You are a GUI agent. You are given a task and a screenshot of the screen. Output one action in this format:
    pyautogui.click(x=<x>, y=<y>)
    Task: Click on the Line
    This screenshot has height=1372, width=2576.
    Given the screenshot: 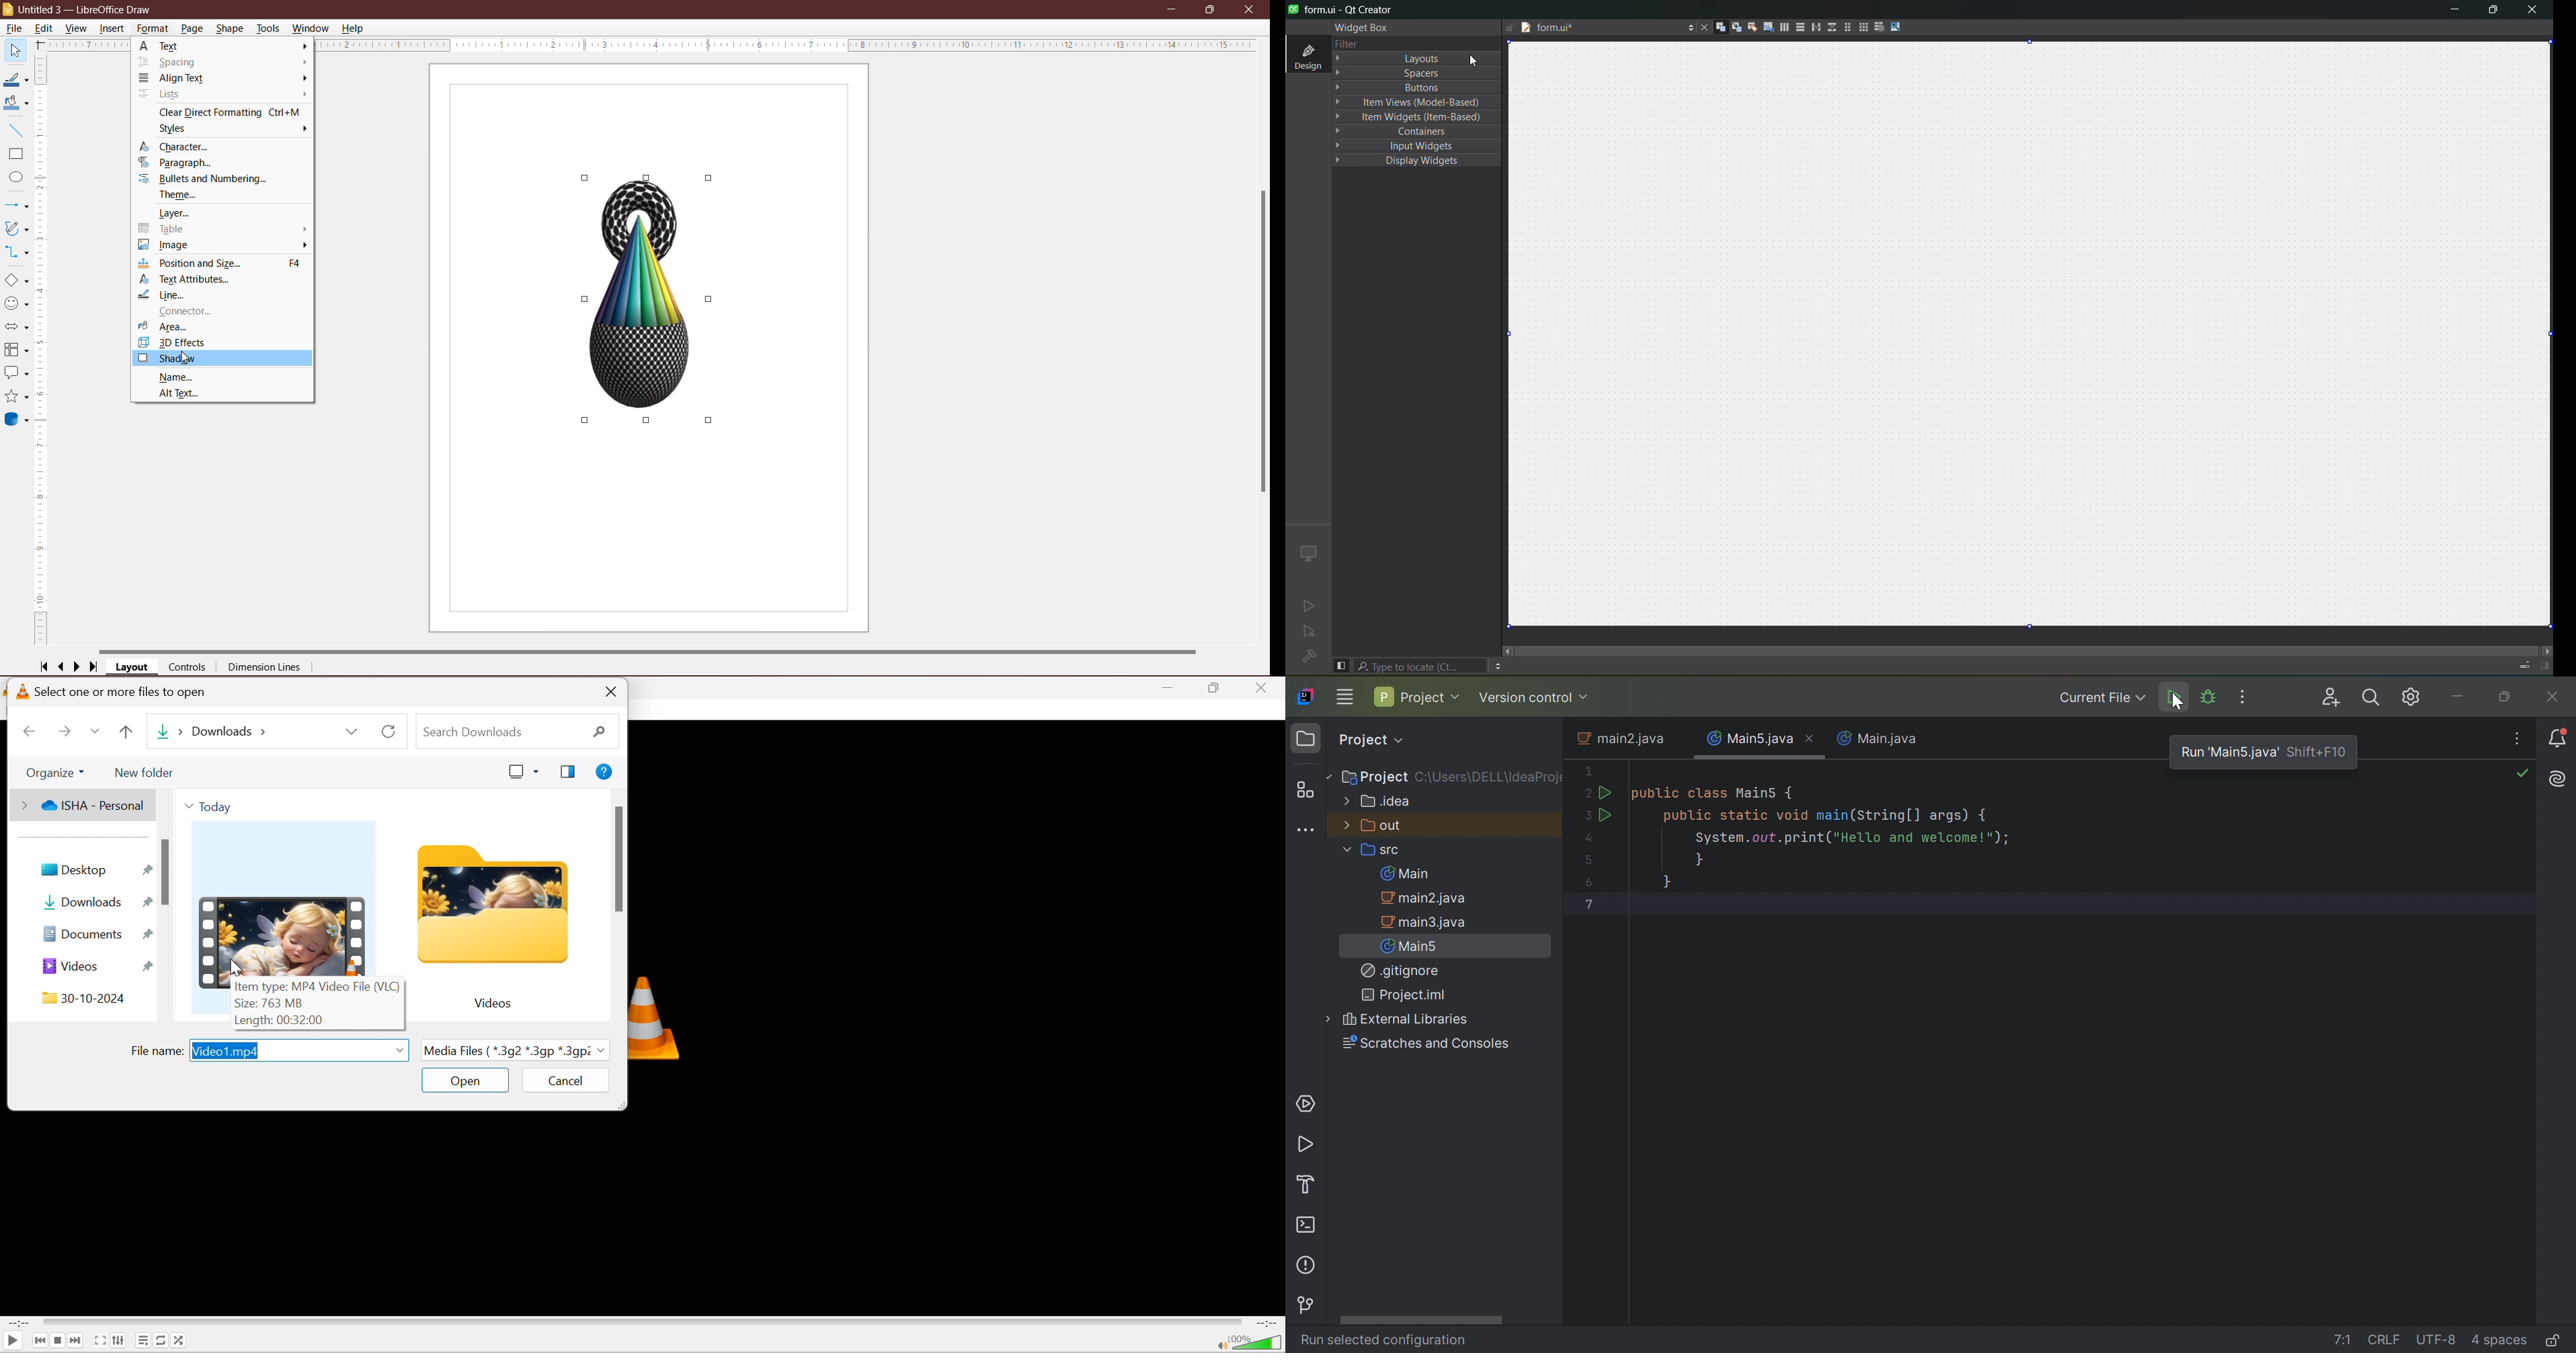 What is the action you would take?
    pyautogui.click(x=165, y=295)
    